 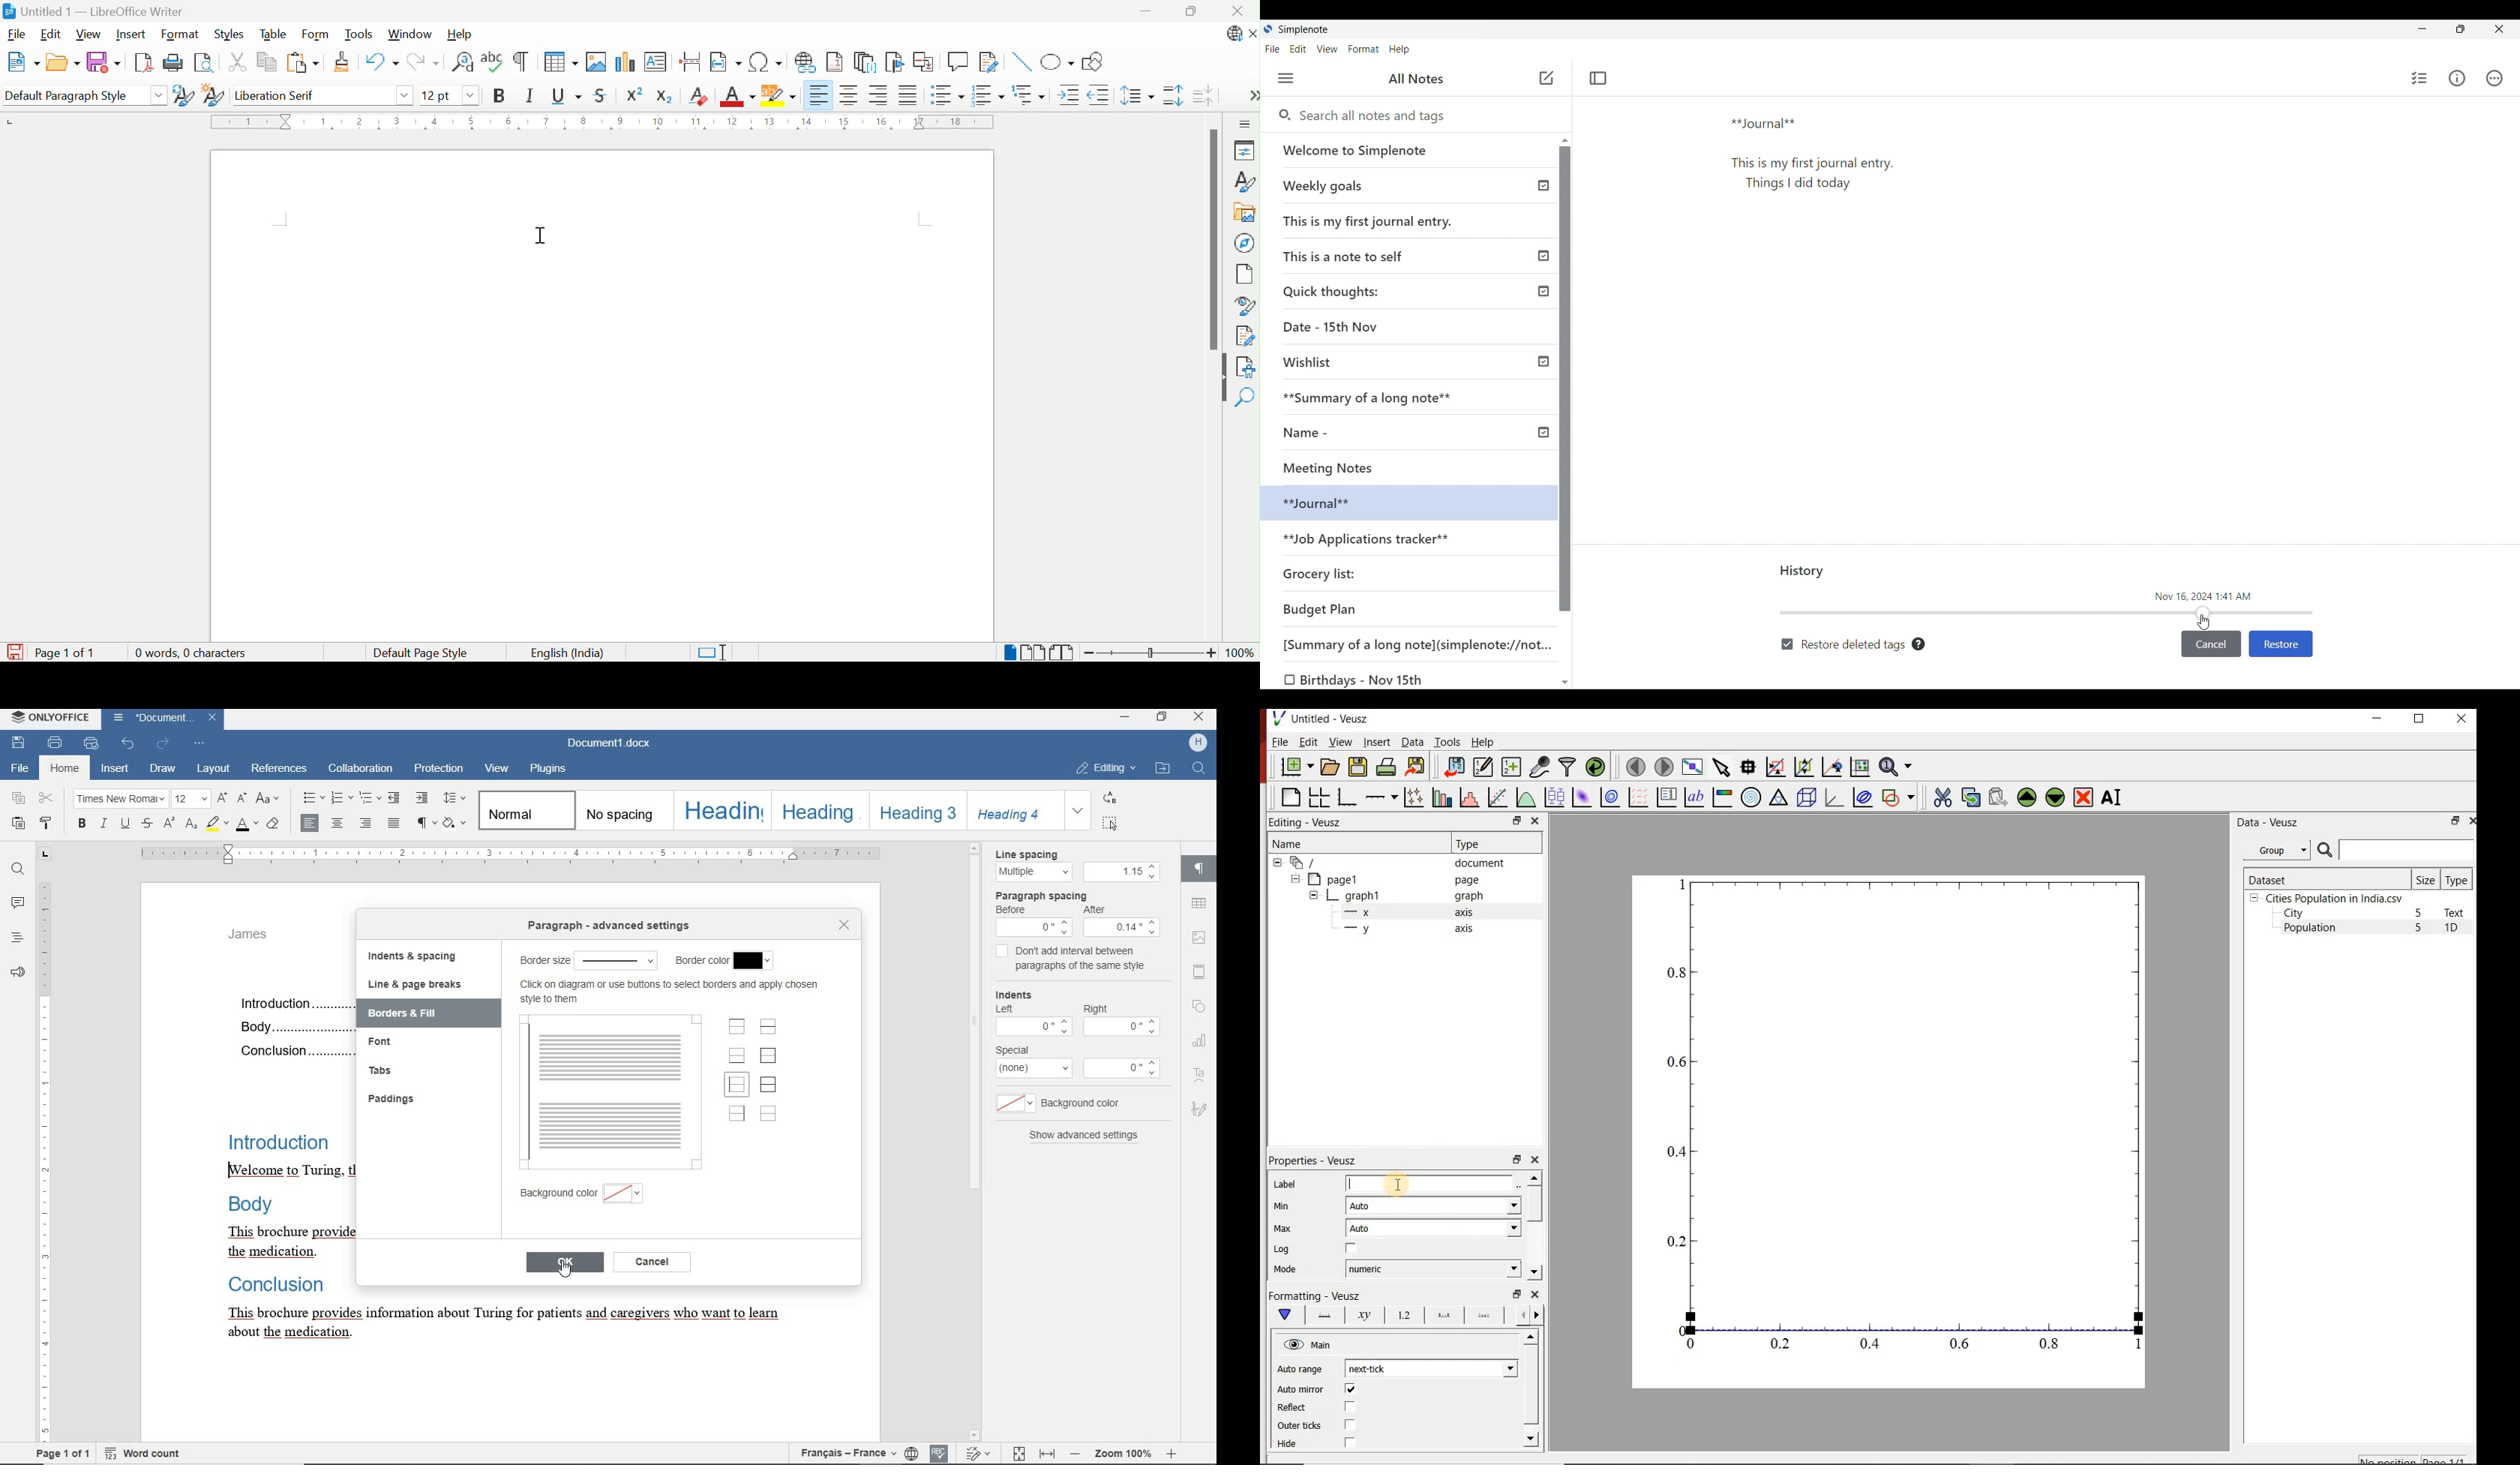 What do you see at coordinates (1400, 50) in the screenshot?
I see `Help menu` at bounding box center [1400, 50].